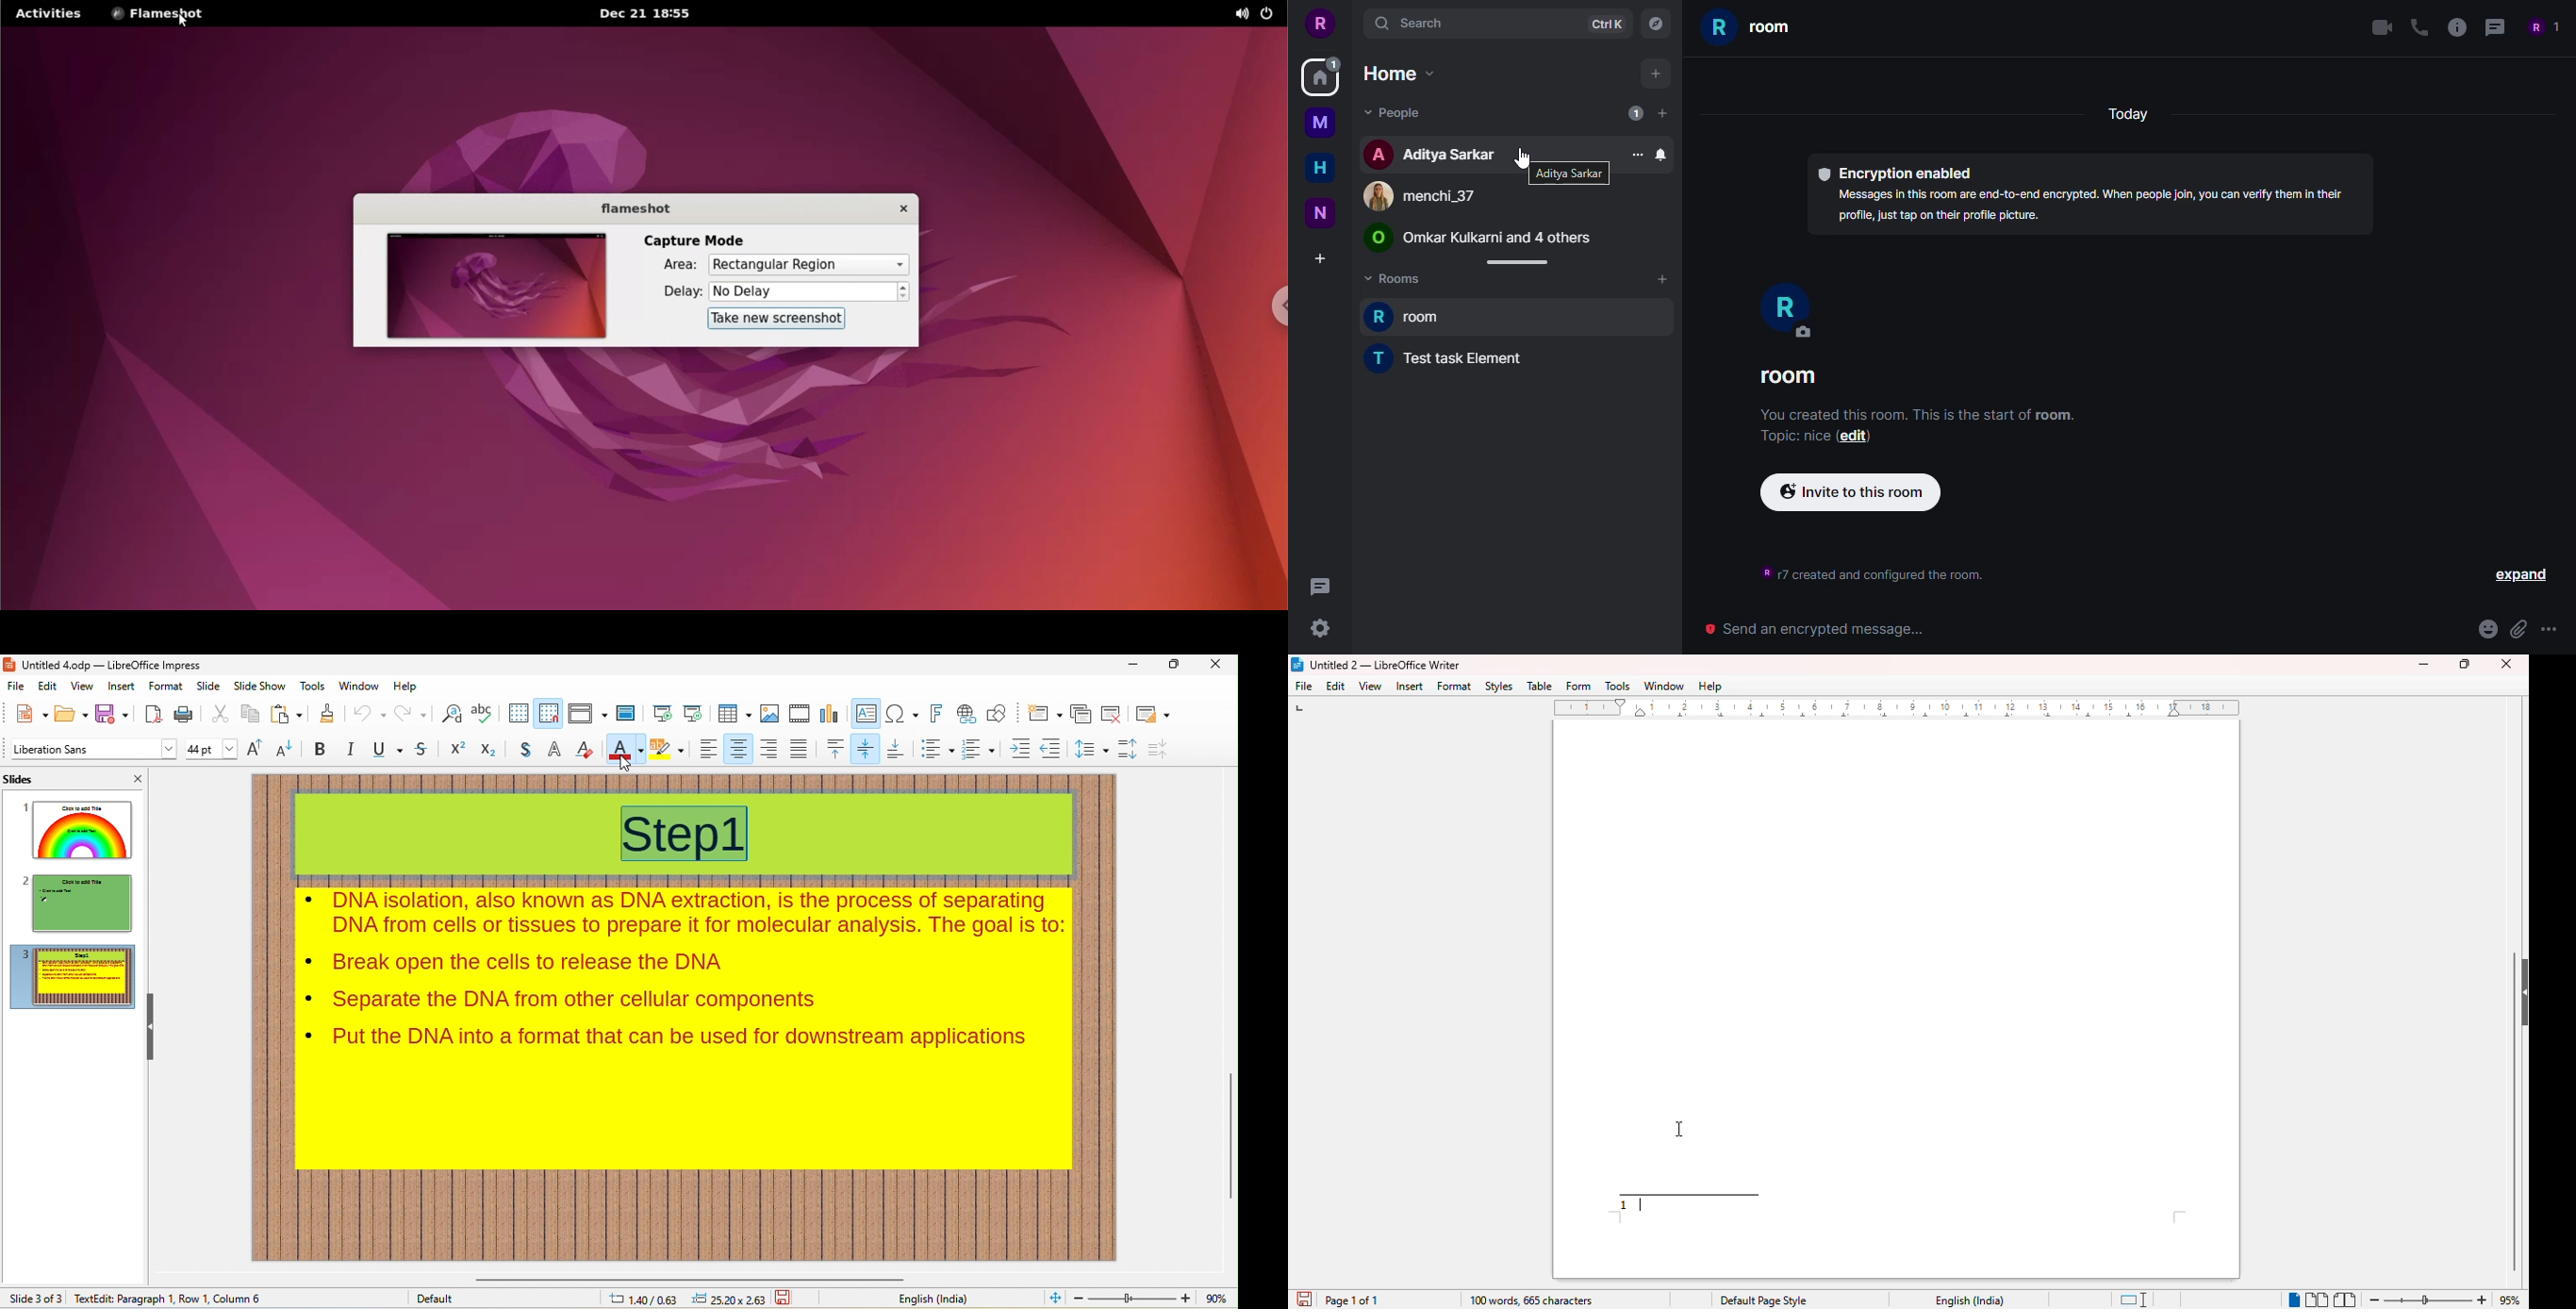  I want to click on view, so click(1372, 686).